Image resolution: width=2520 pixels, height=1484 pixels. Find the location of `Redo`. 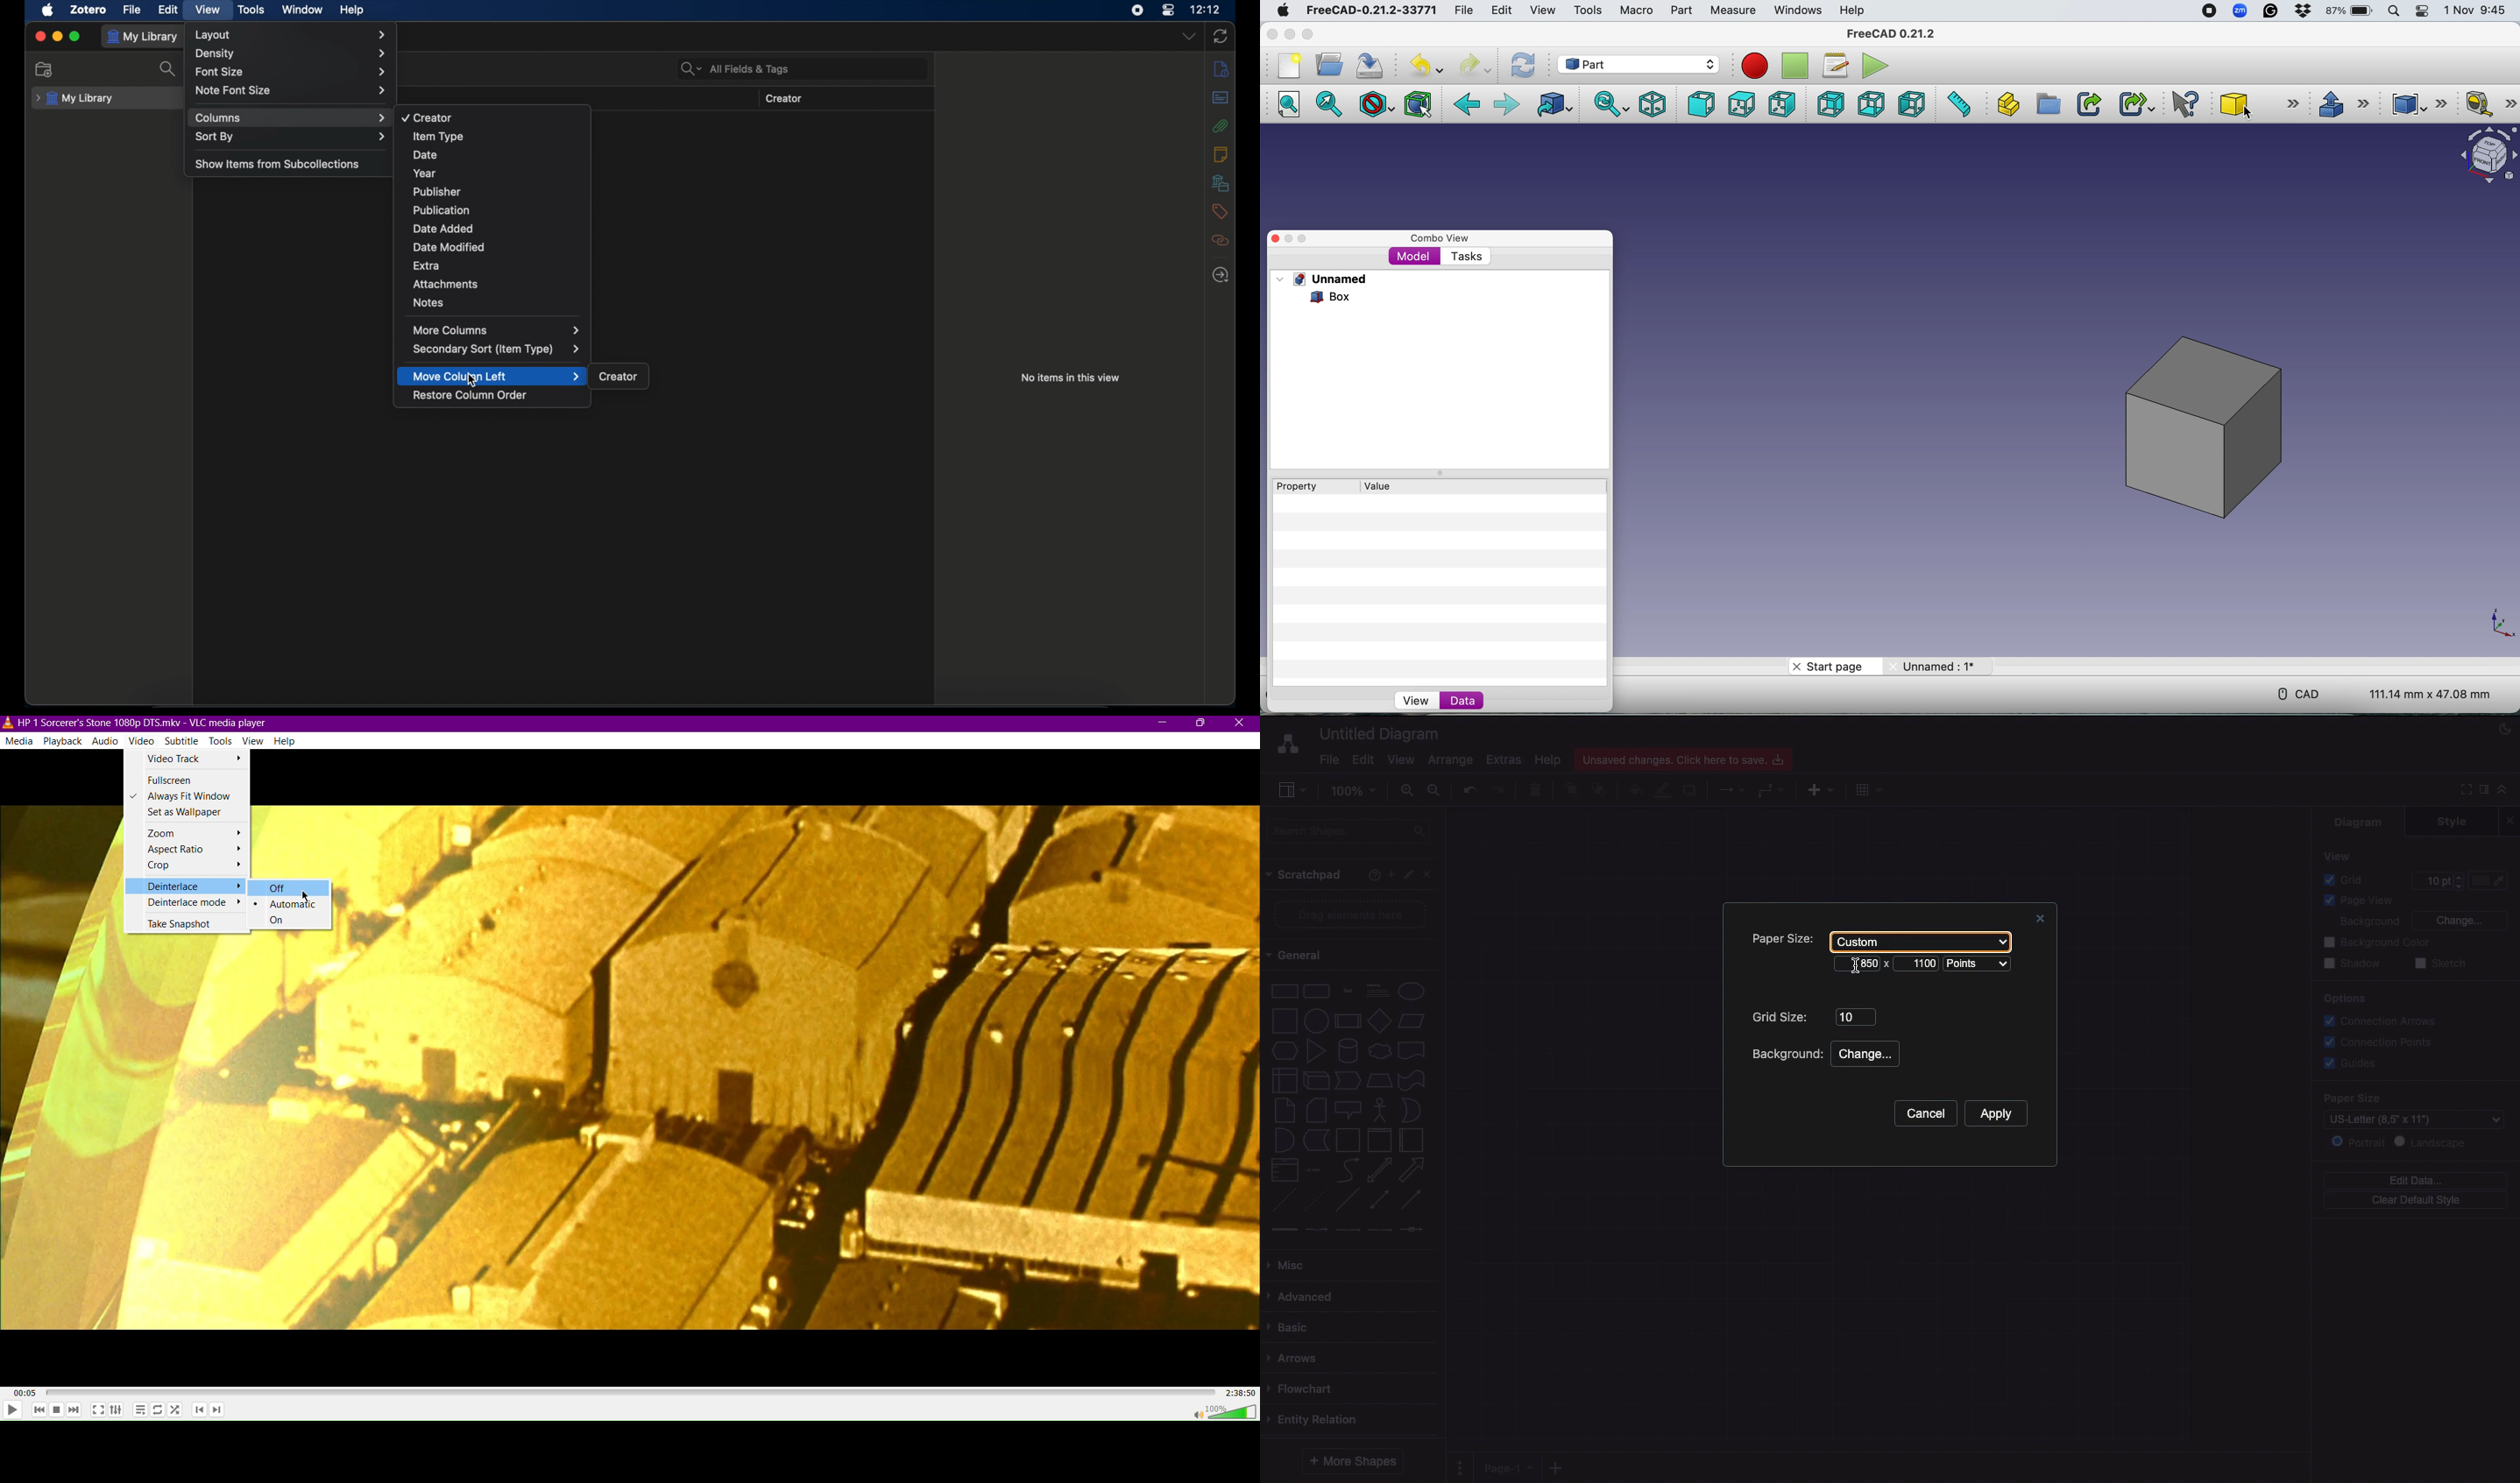

Redo is located at coordinates (1474, 66).